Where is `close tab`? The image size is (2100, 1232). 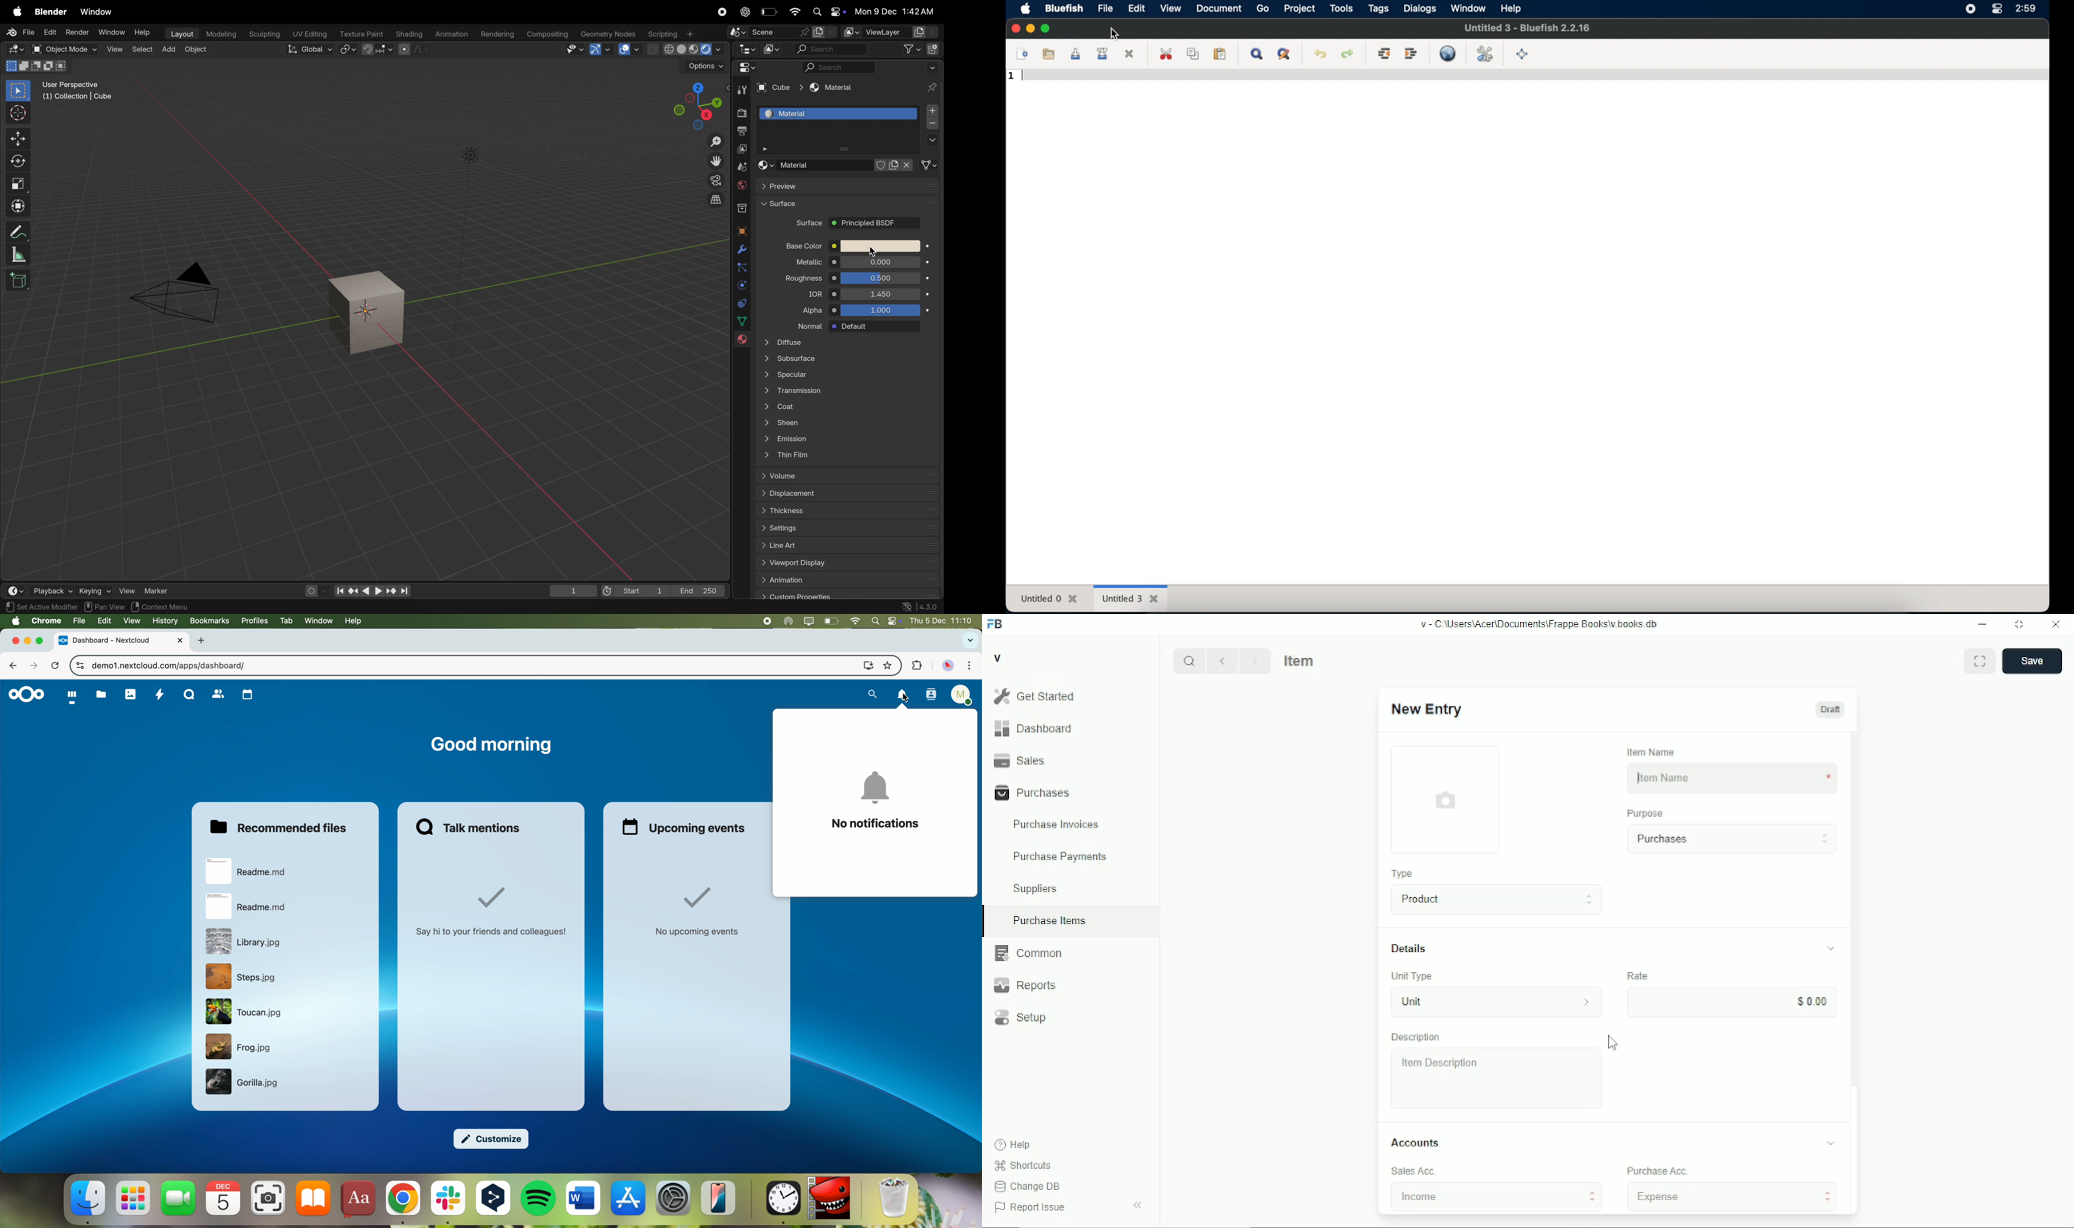 close tab is located at coordinates (11, 640).